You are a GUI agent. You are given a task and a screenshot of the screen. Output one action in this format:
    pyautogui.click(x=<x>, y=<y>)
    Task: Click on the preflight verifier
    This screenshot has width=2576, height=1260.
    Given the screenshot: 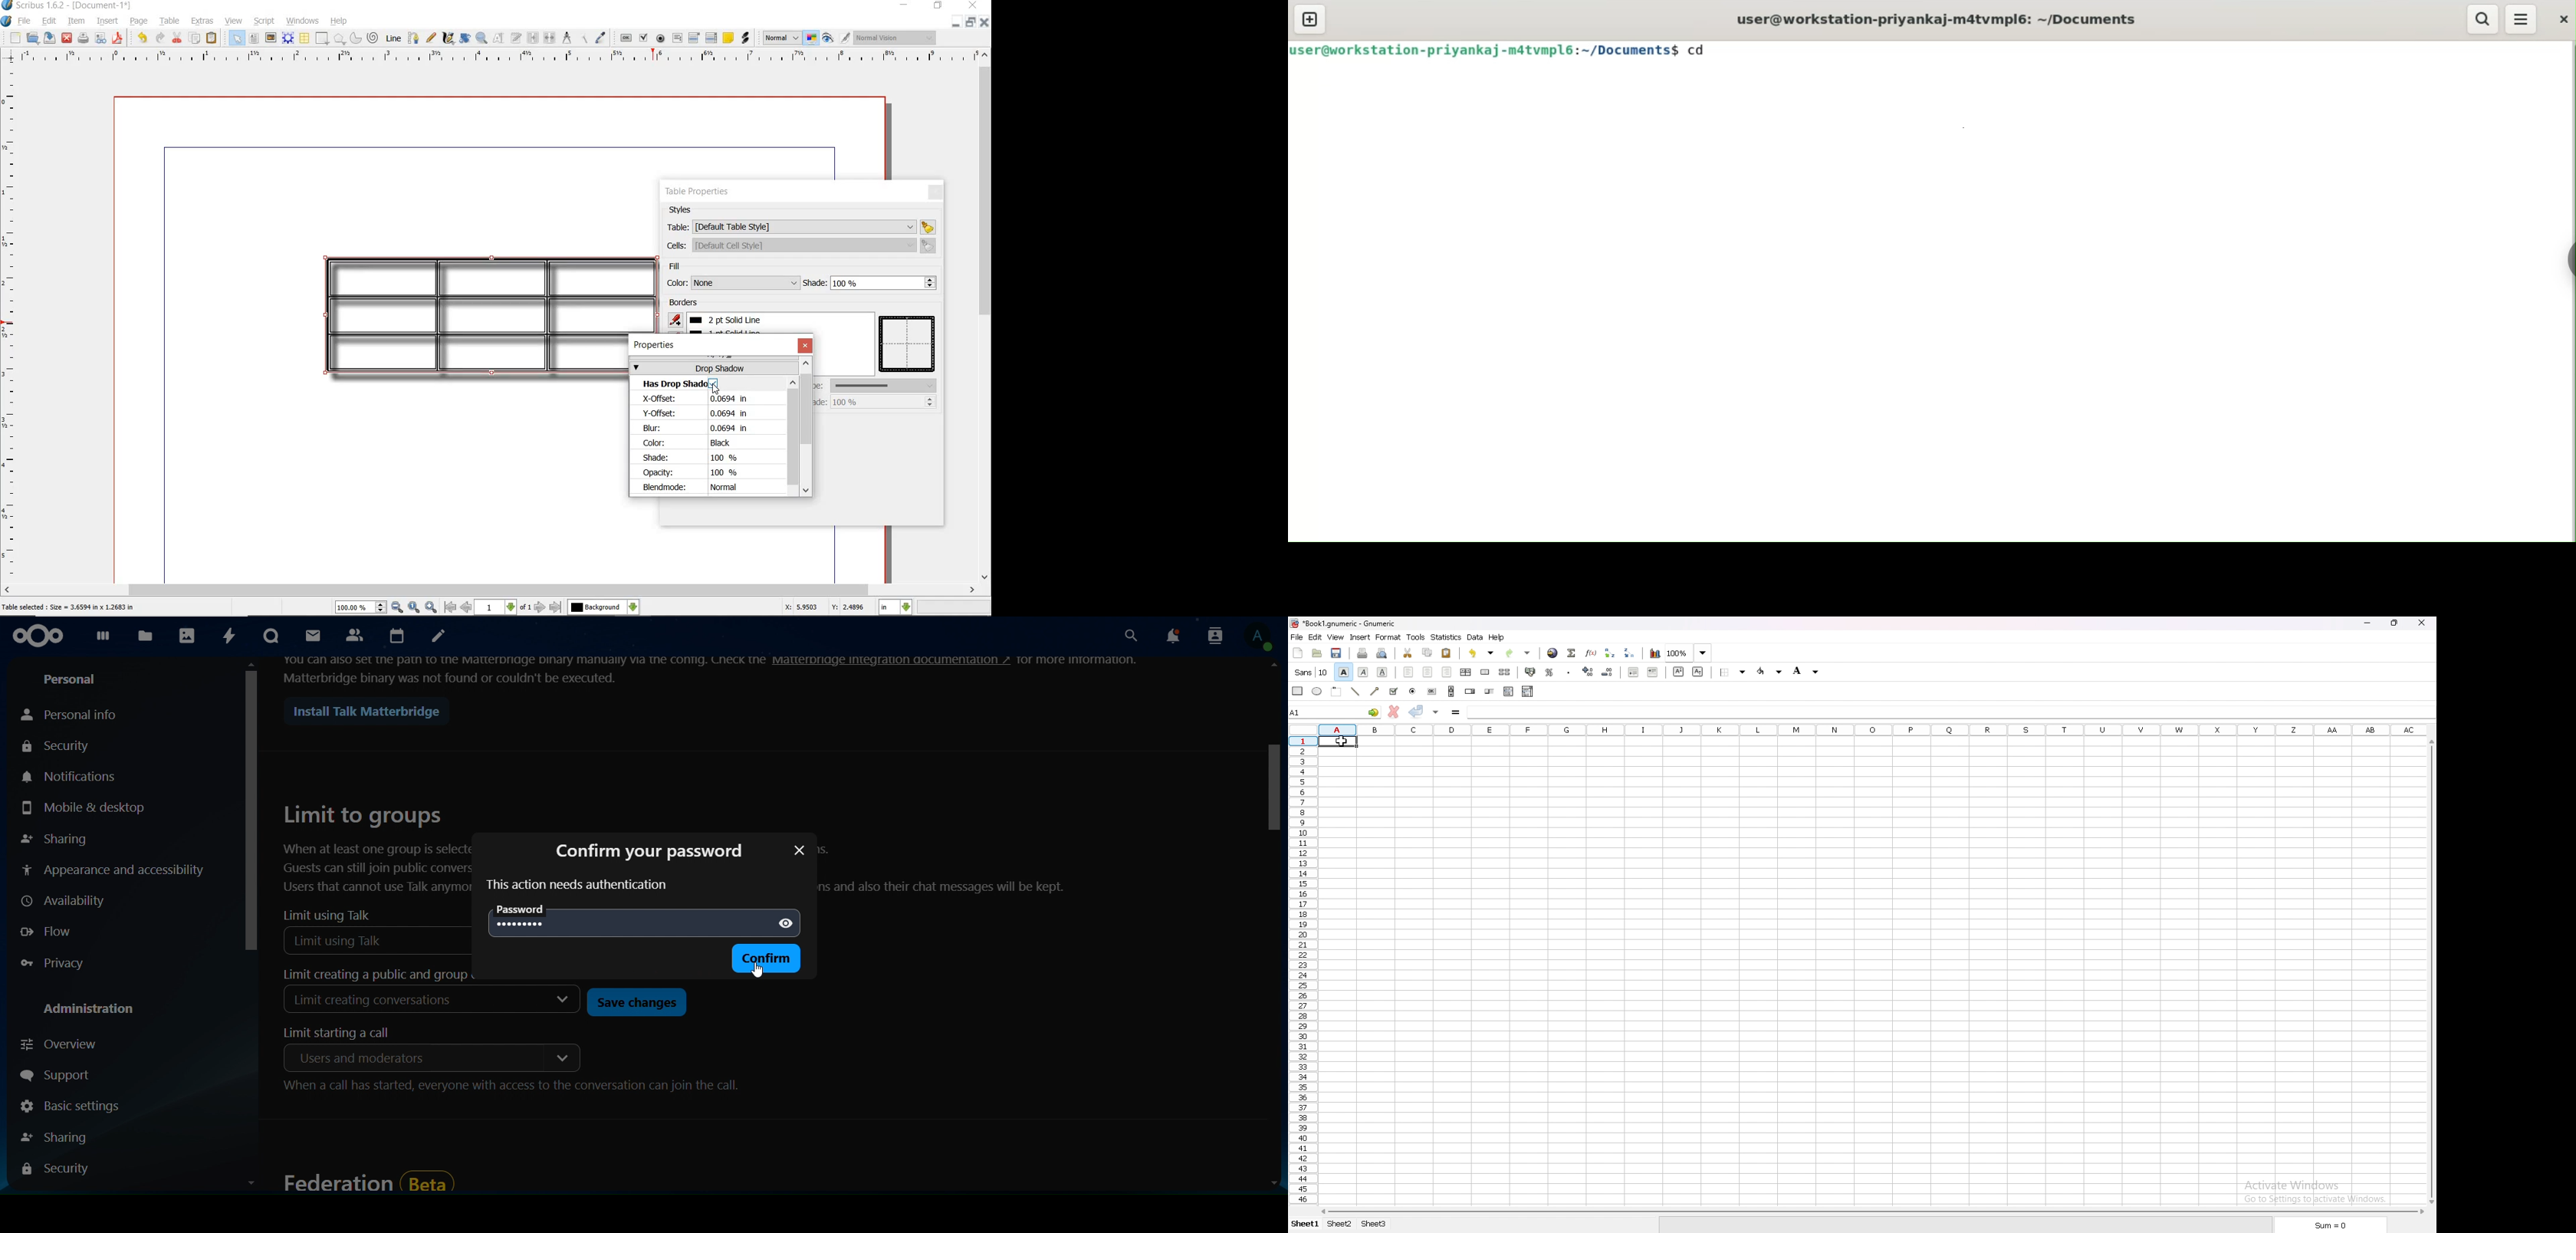 What is the action you would take?
    pyautogui.click(x=99, y=39)
    